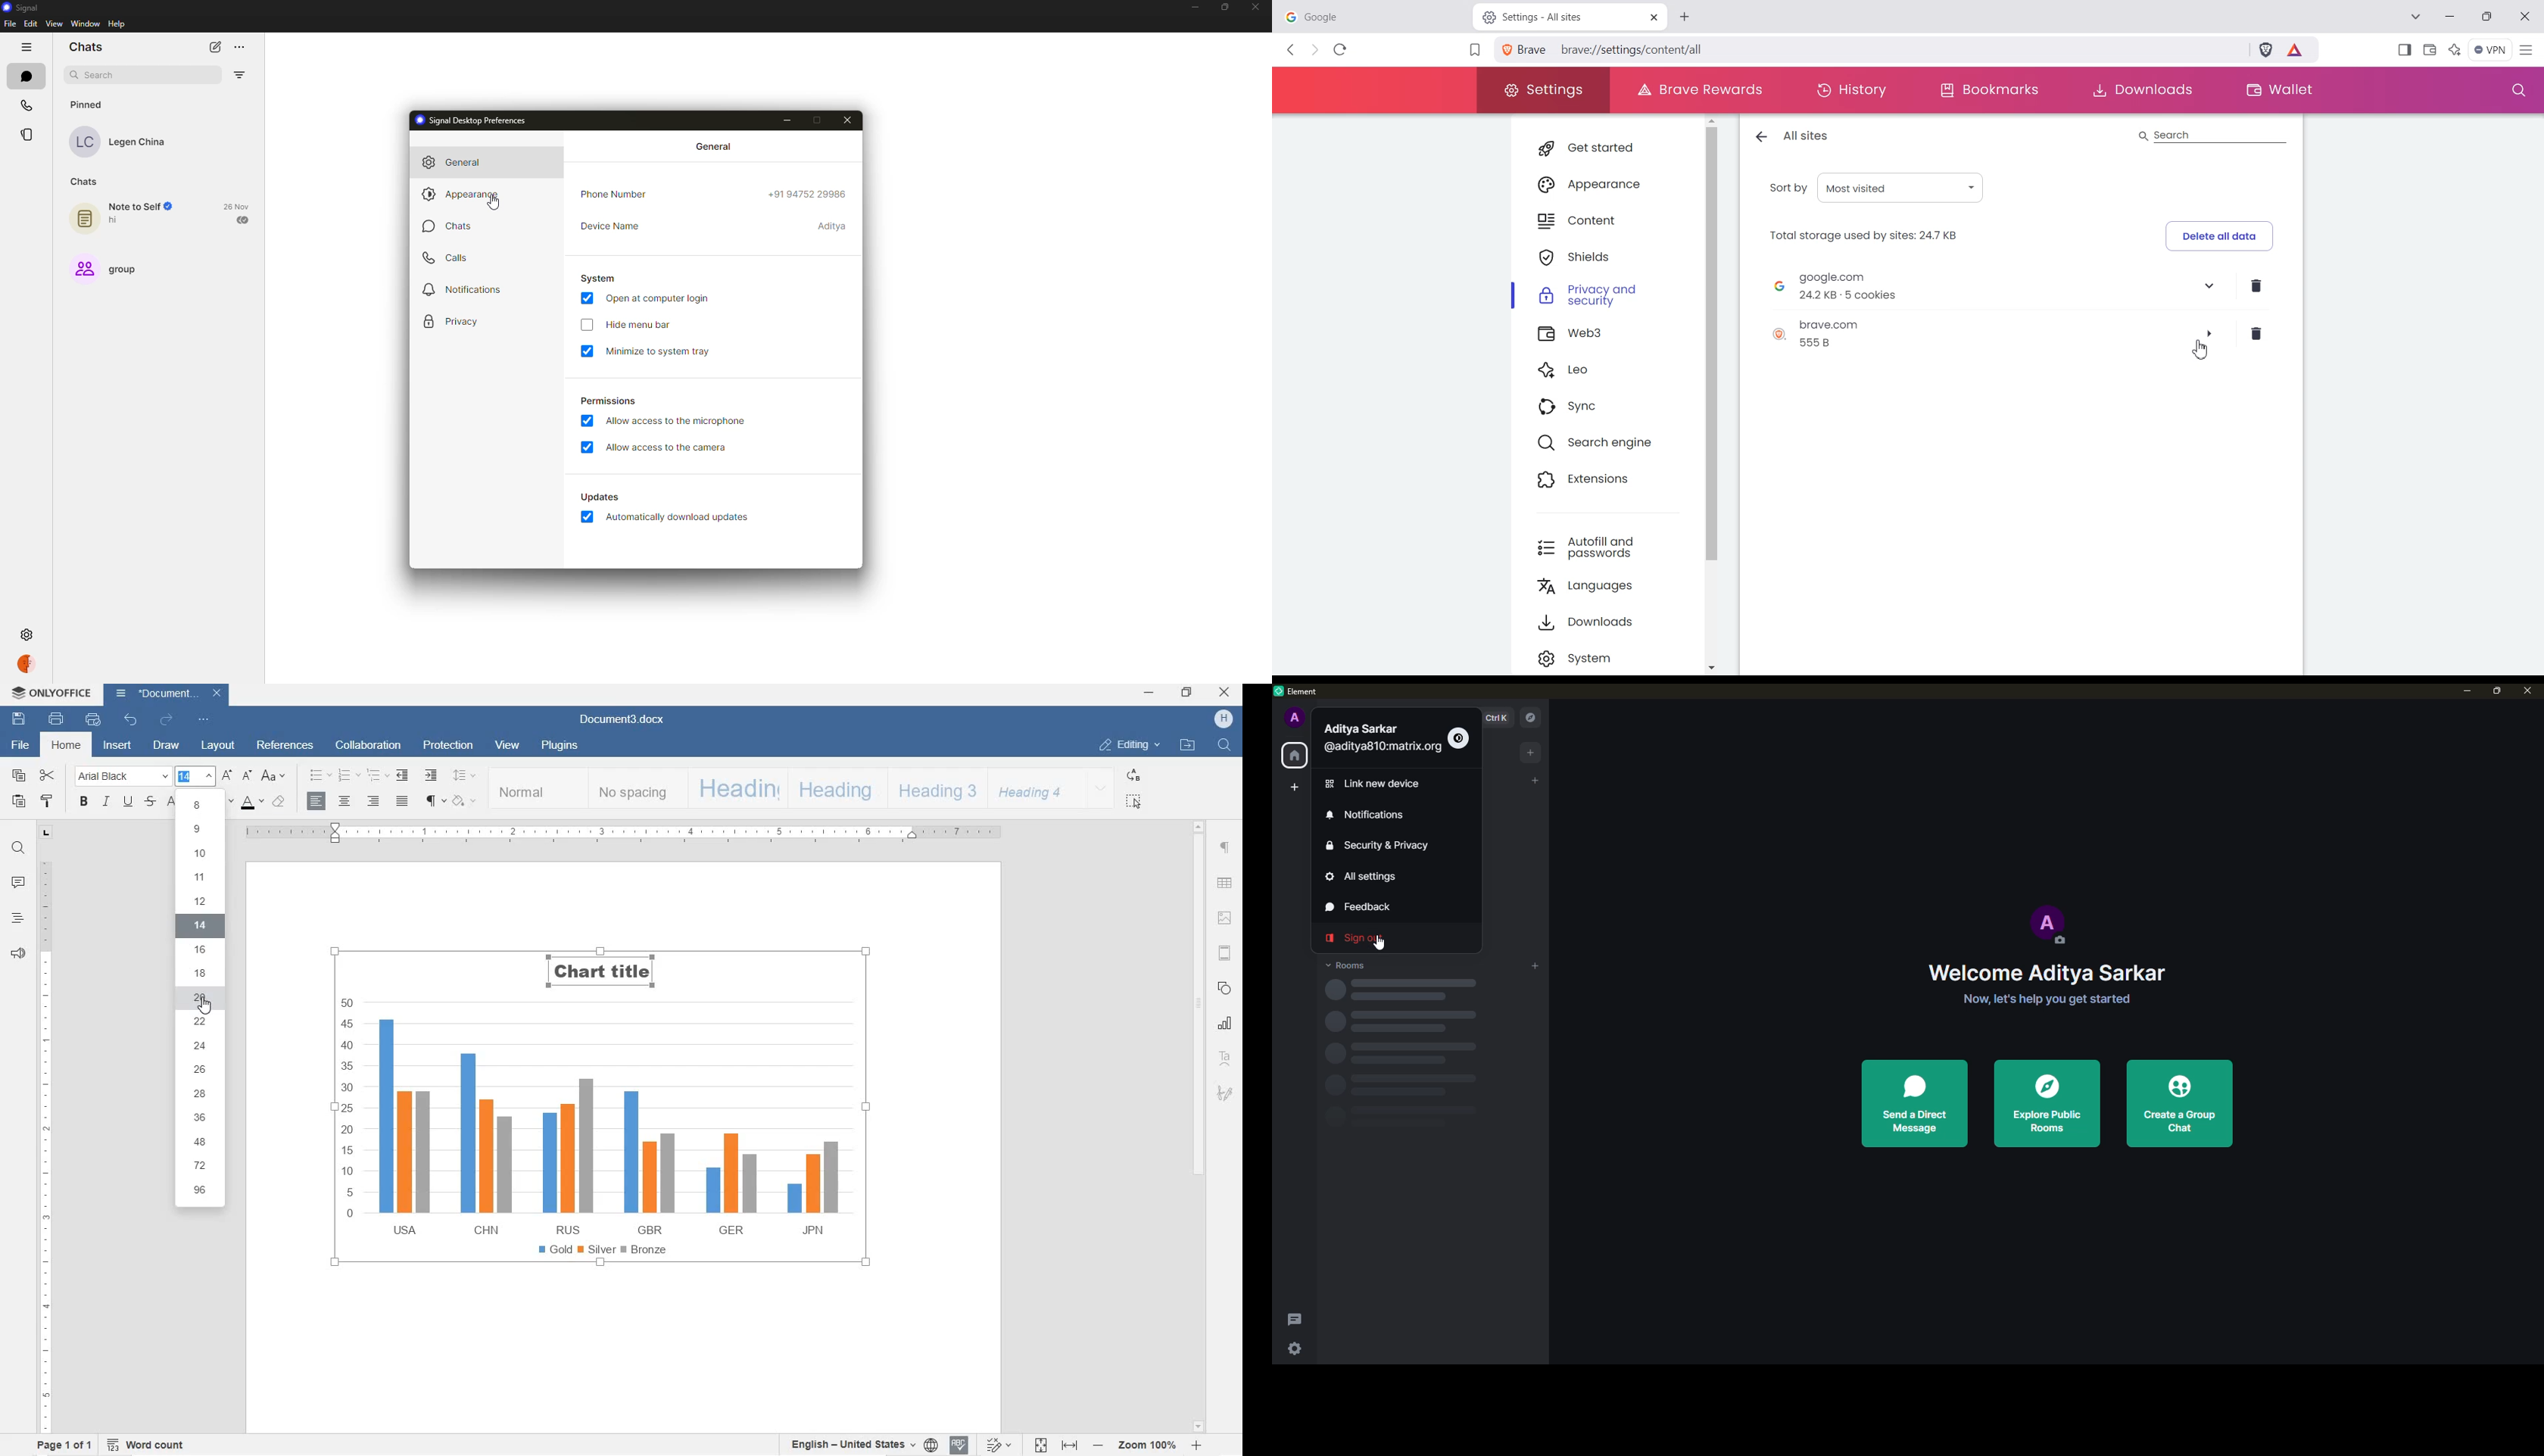 Image resolution: width=2548 pixels, height=1456 pixels. What do you see at coordinates (200, 997) in the screenshot?
I see `20` at bounding box center [200, 997].